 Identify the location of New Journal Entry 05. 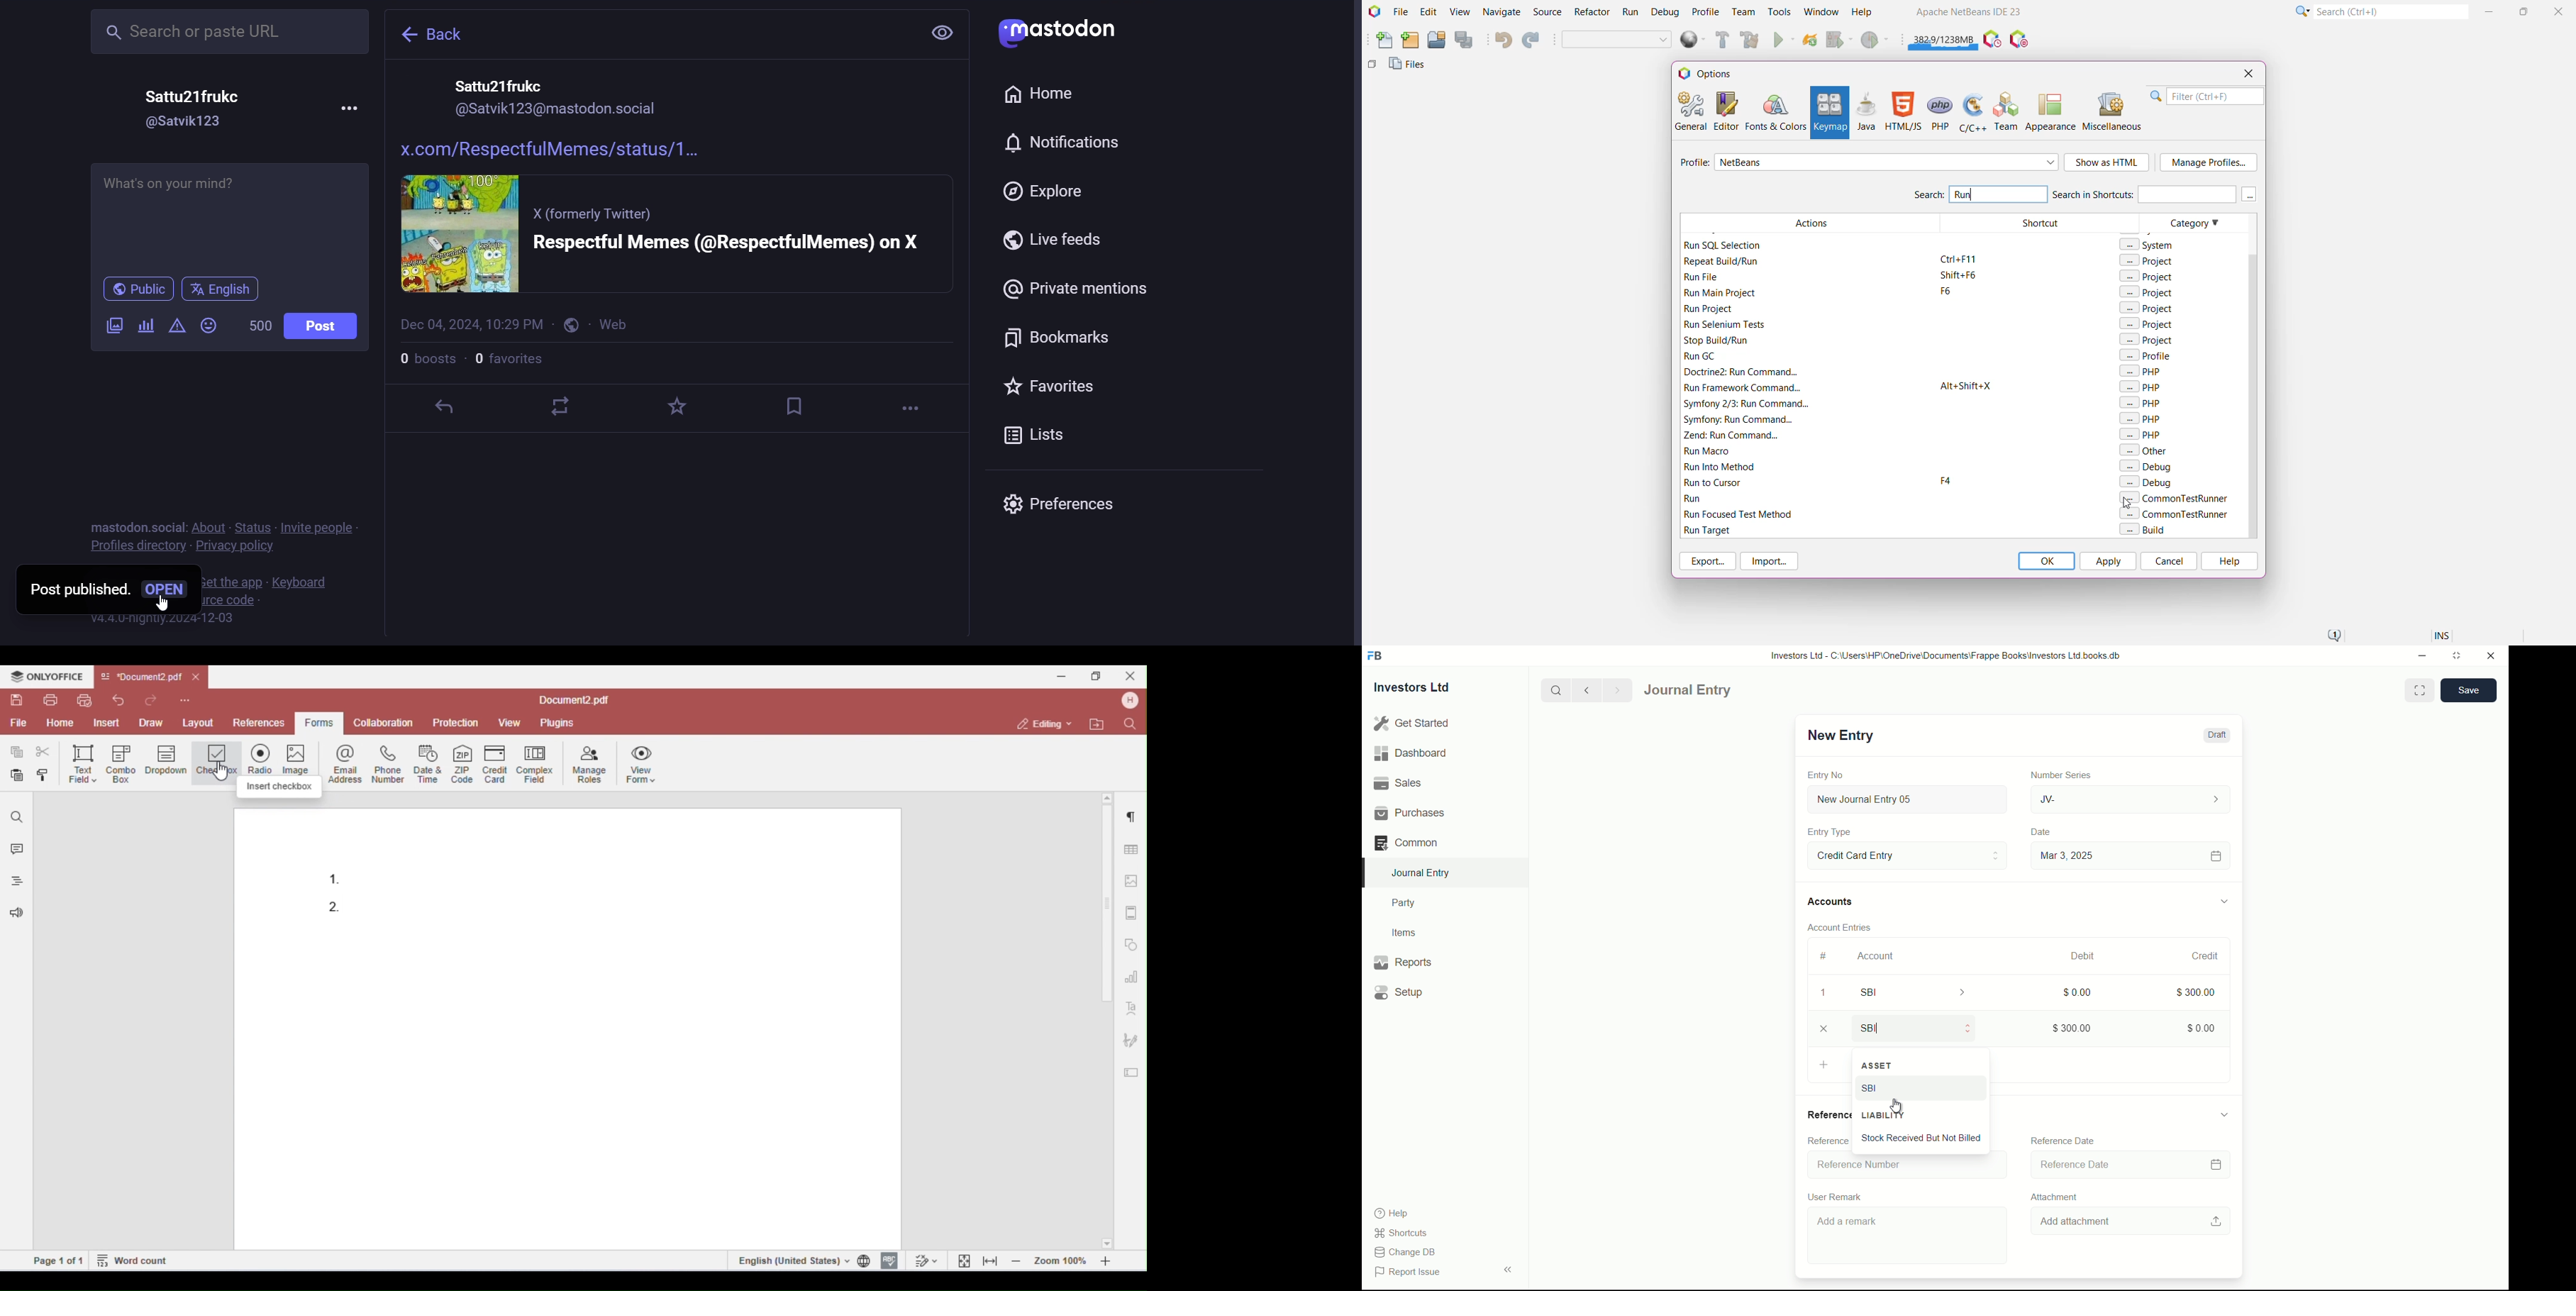
(1909, 800).